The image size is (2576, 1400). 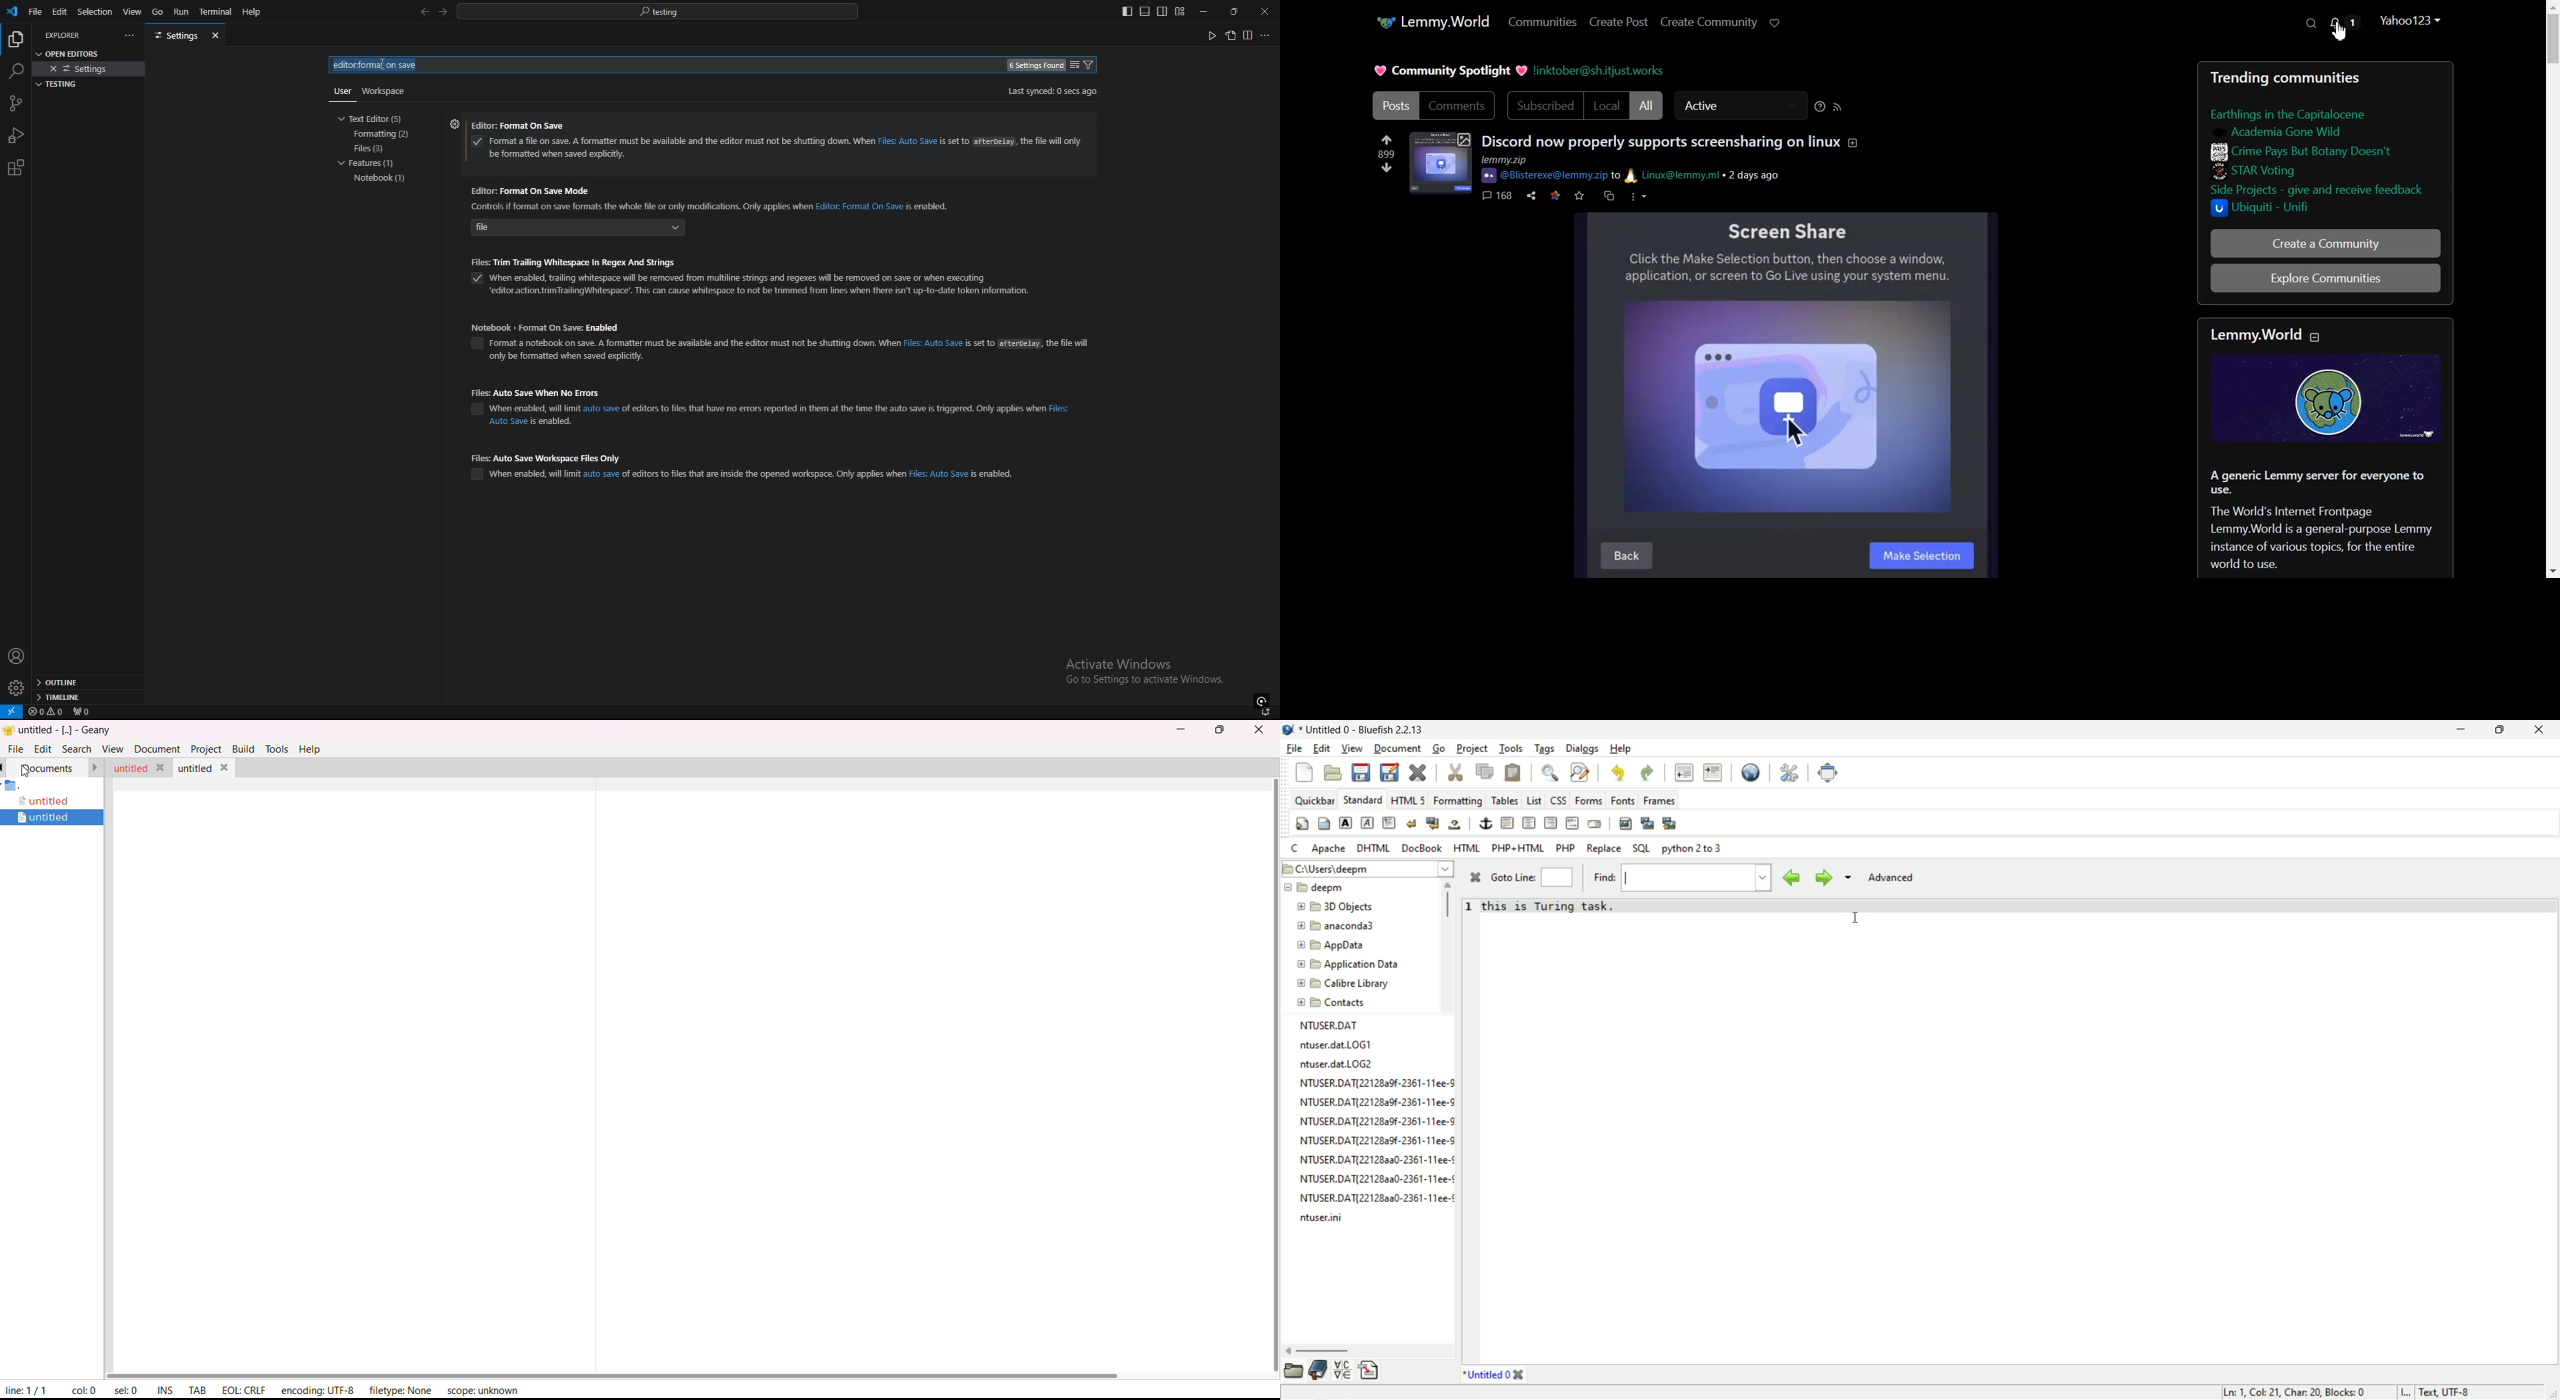 I want to click on close tab, so click(x=218, y=35).